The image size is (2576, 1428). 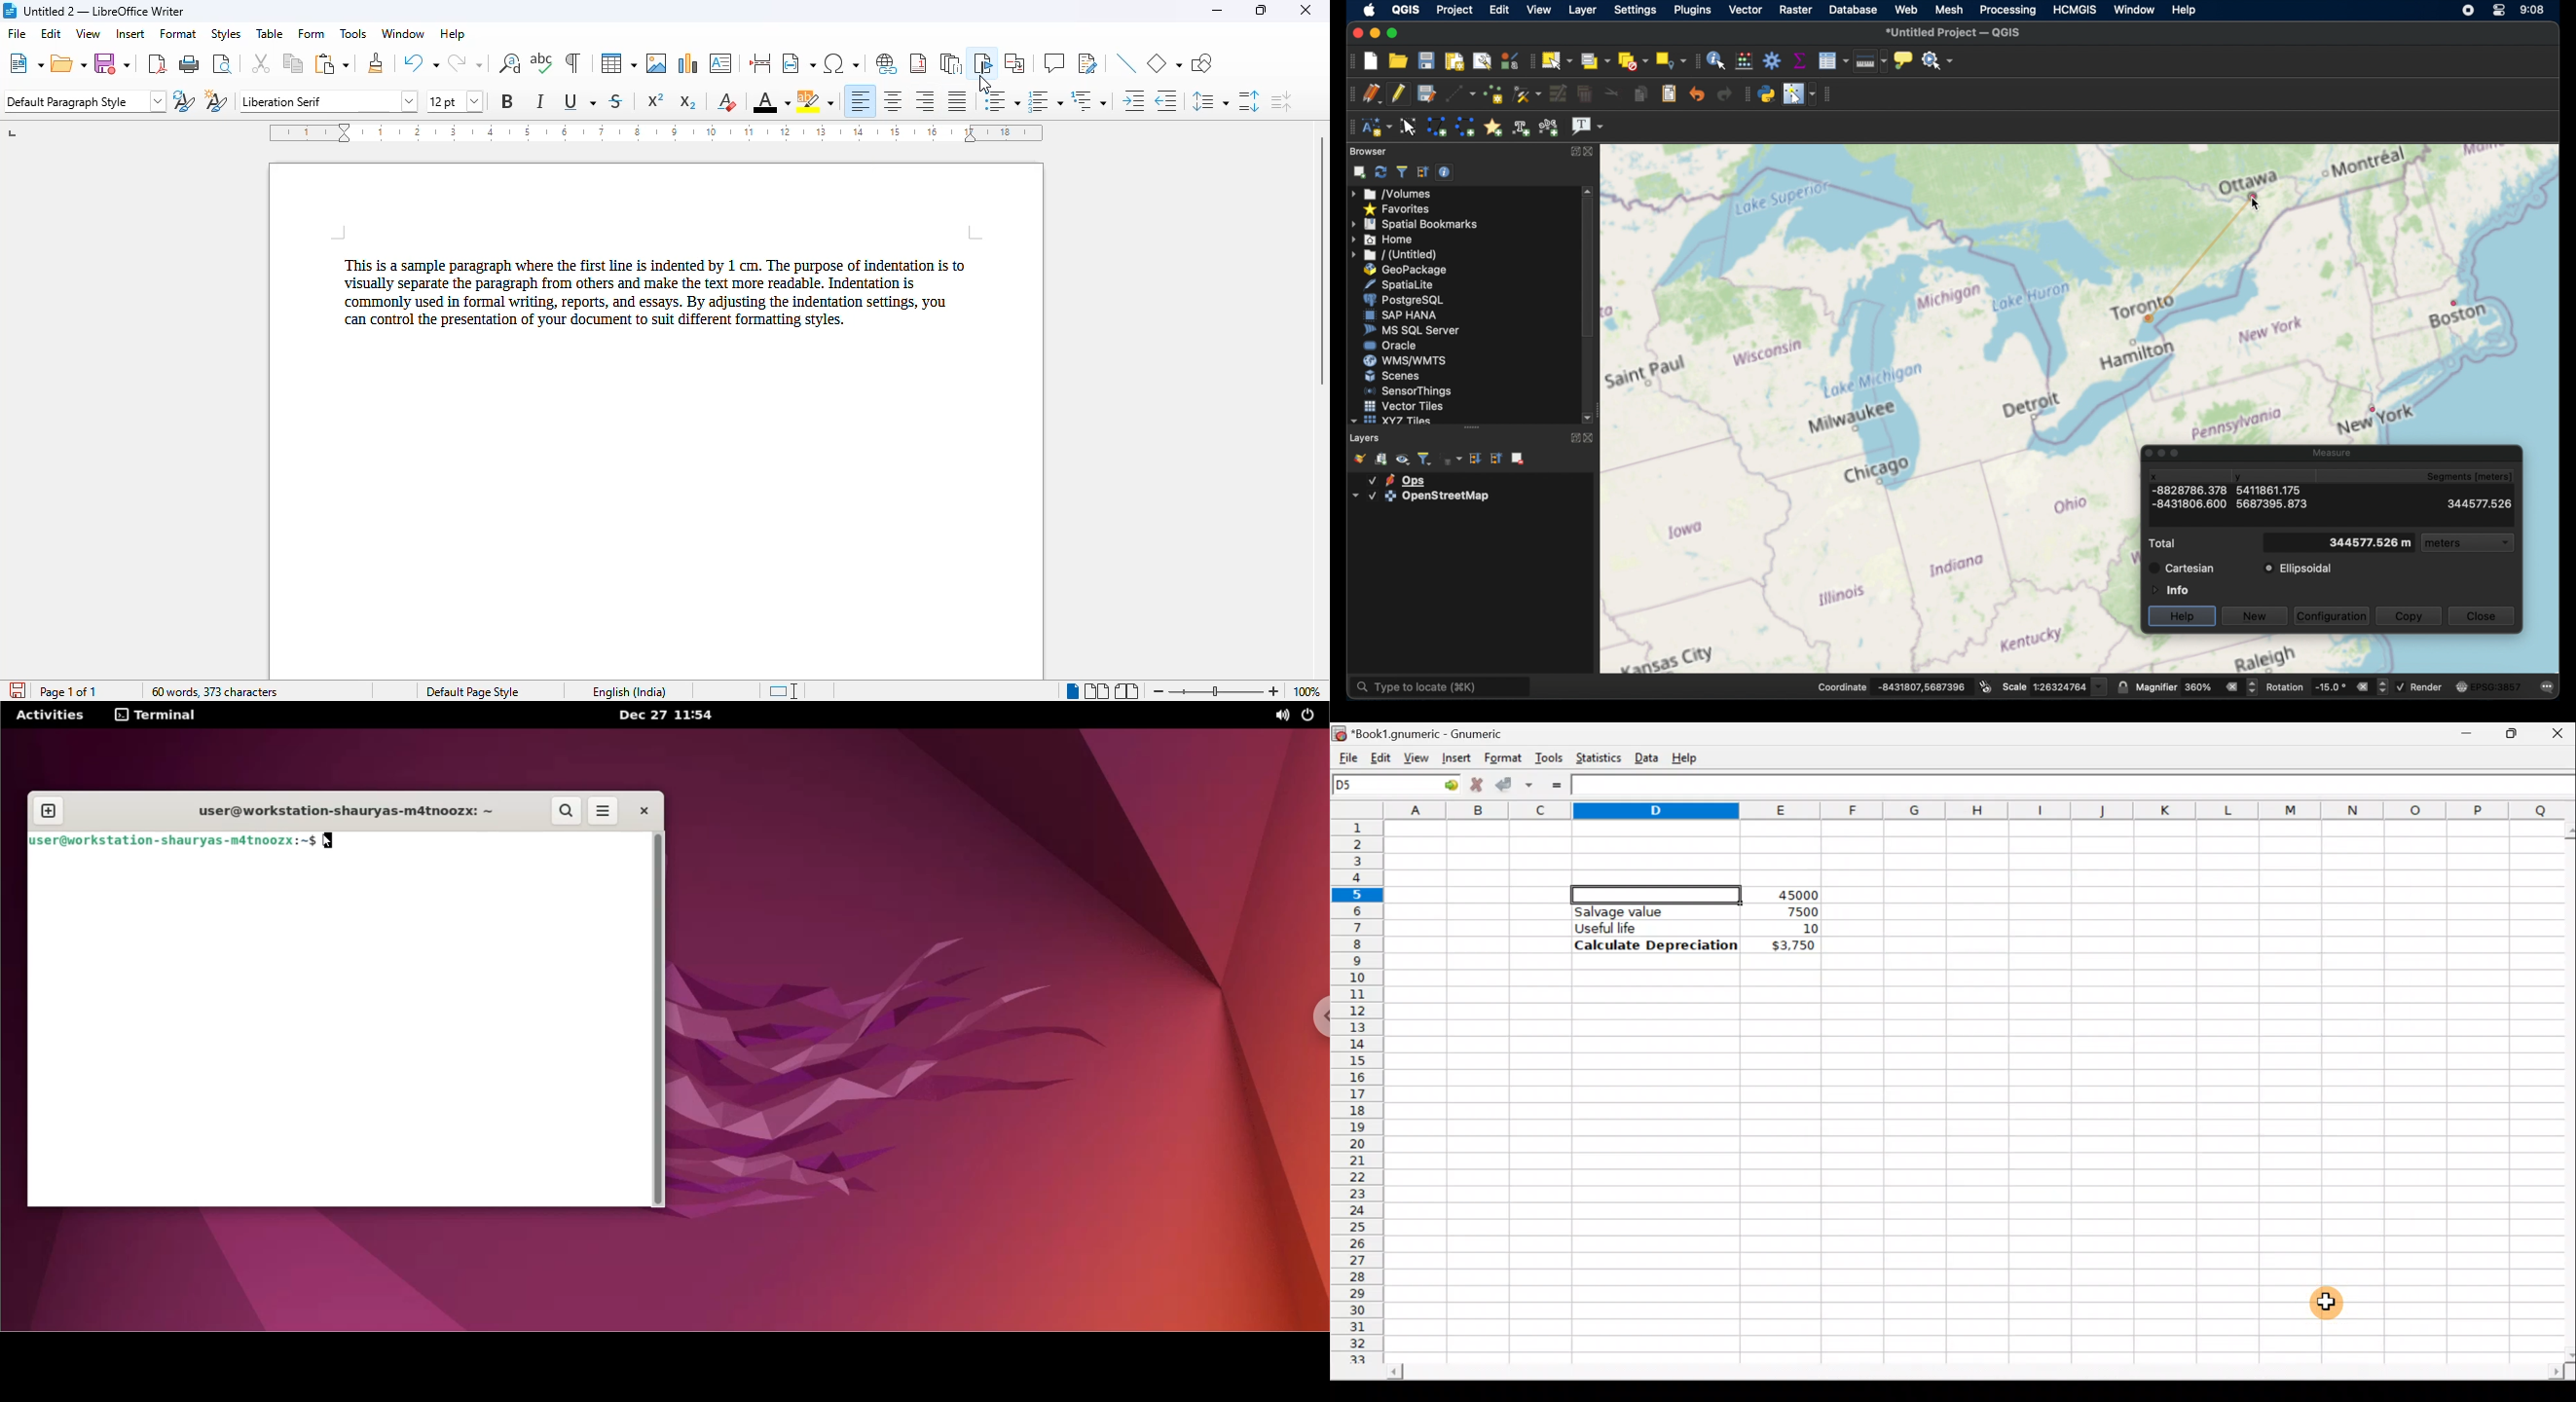 What do you see at coordinates (88, 33) in the screenshot?
I see `view` at bounding box center [88, 33].